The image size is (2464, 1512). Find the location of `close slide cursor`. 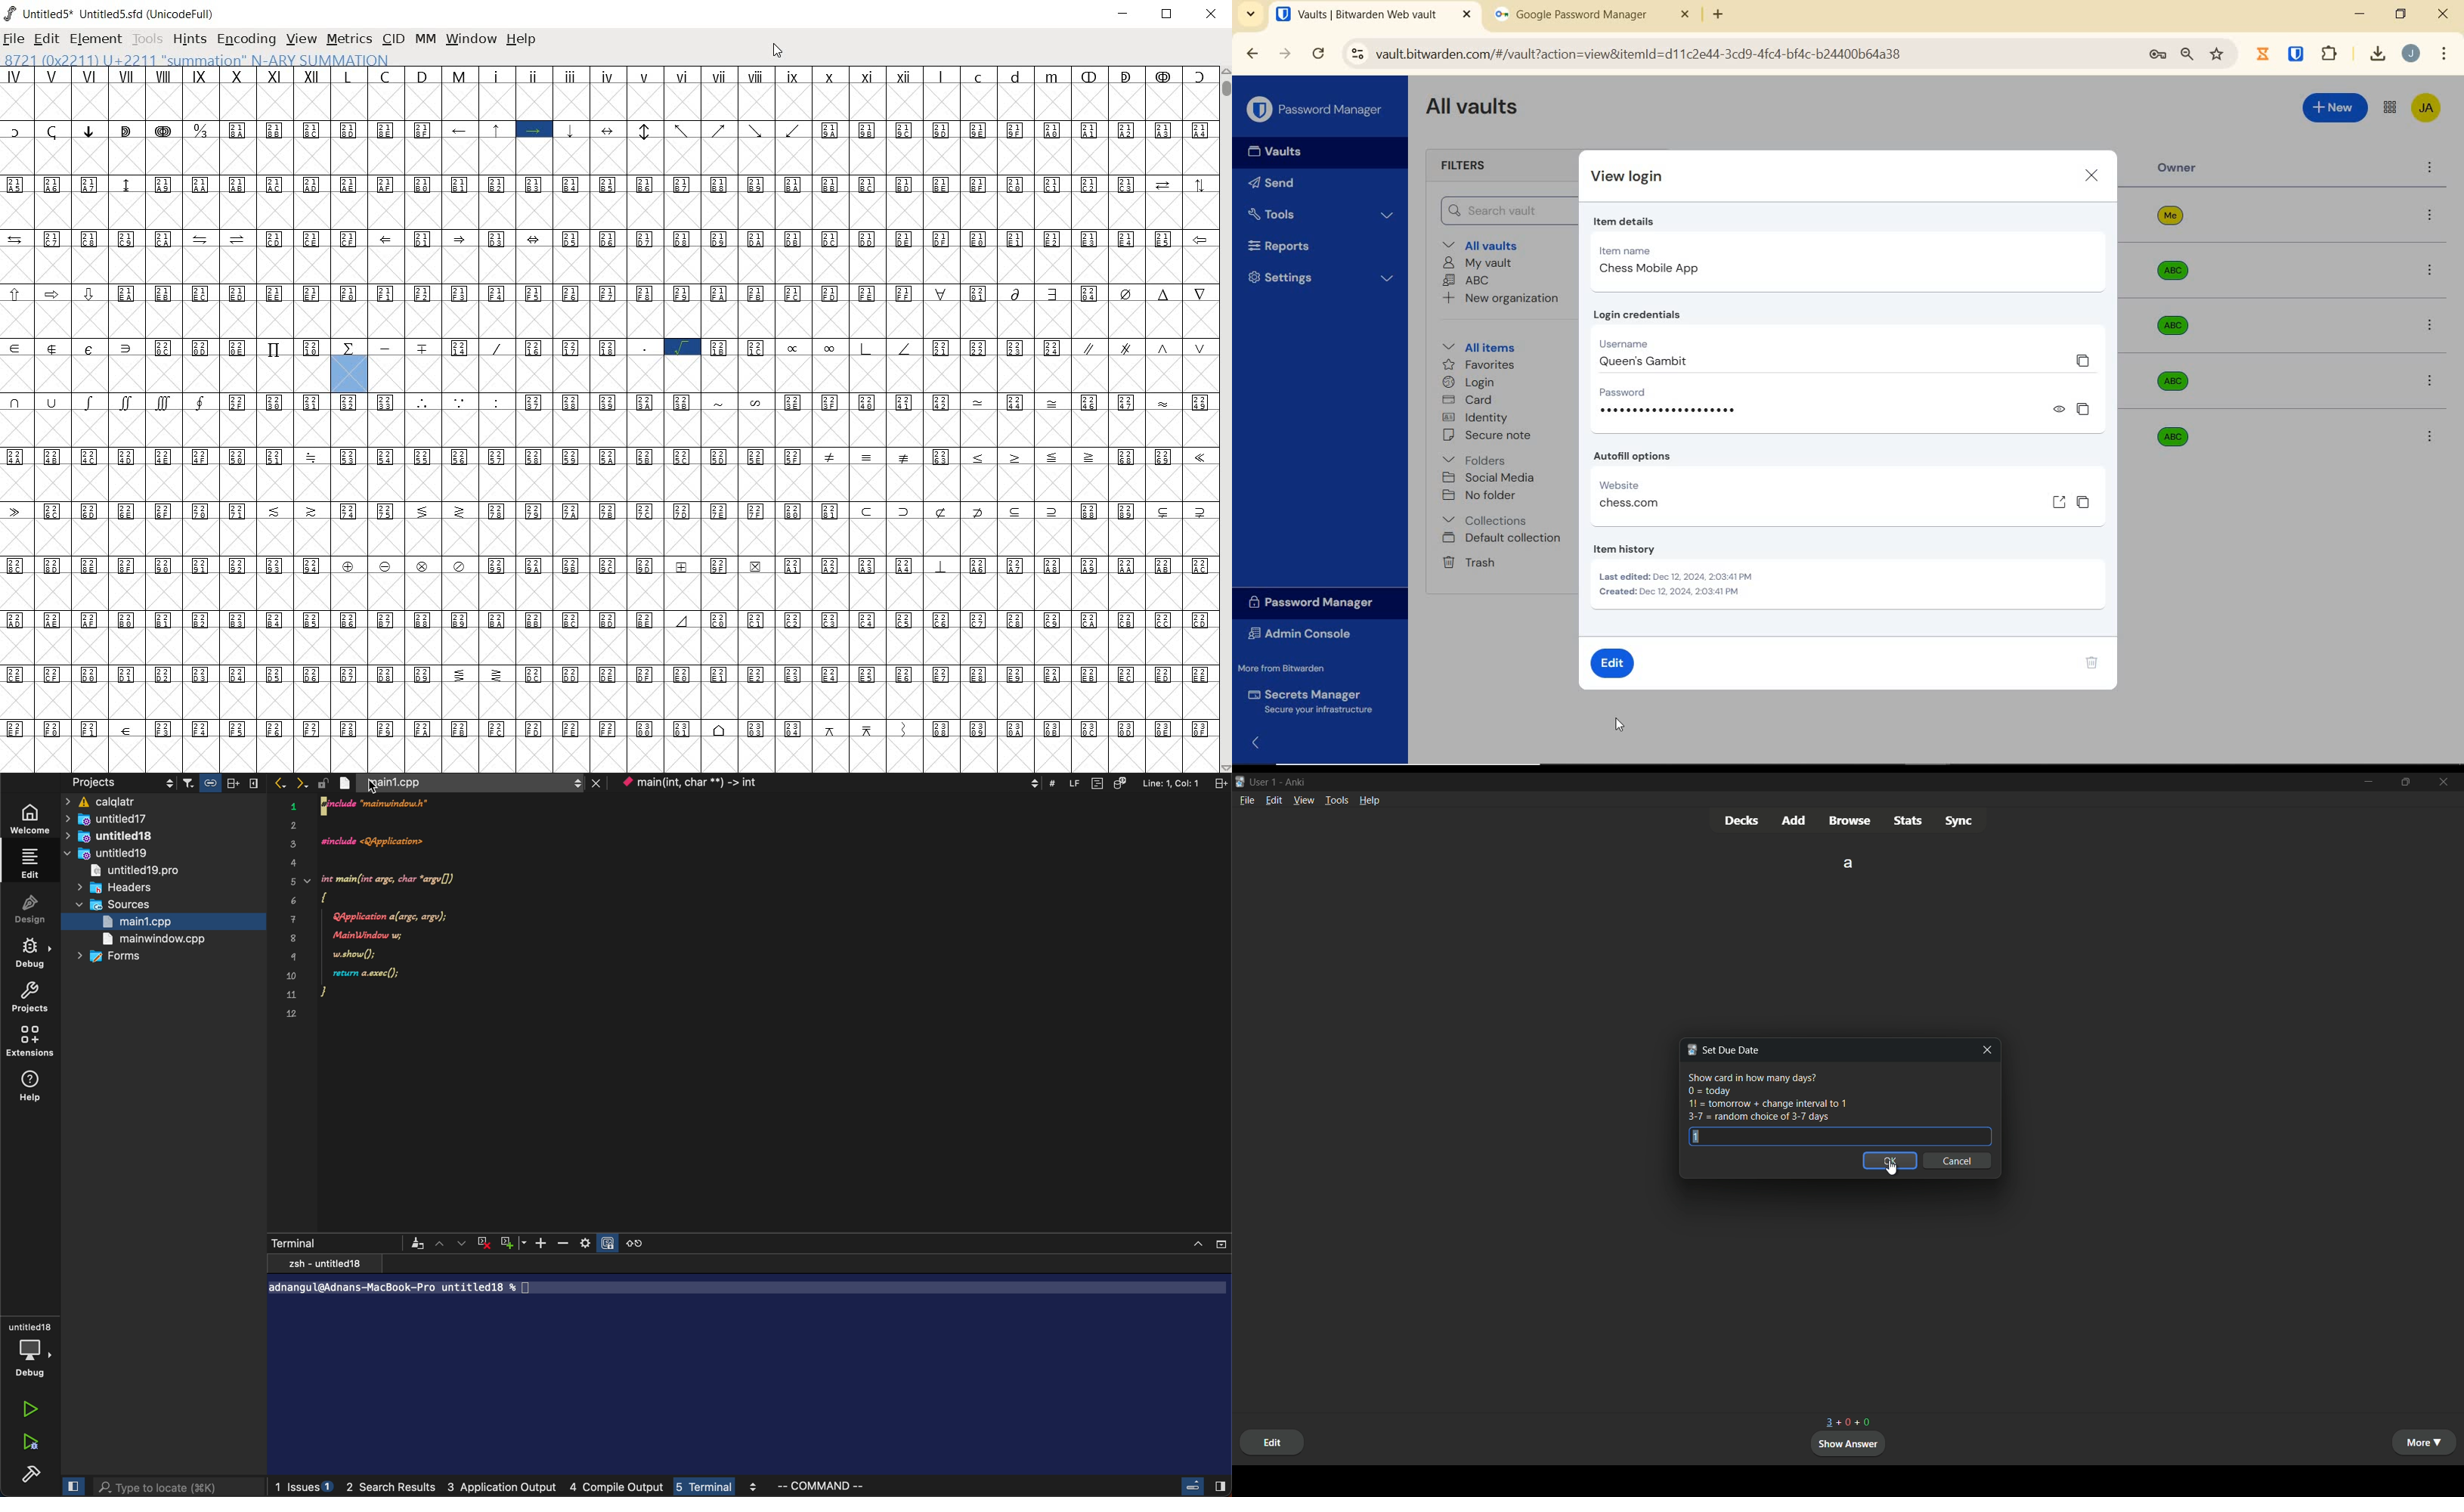

close slide cursor is located at coordinates (1199, 1487).